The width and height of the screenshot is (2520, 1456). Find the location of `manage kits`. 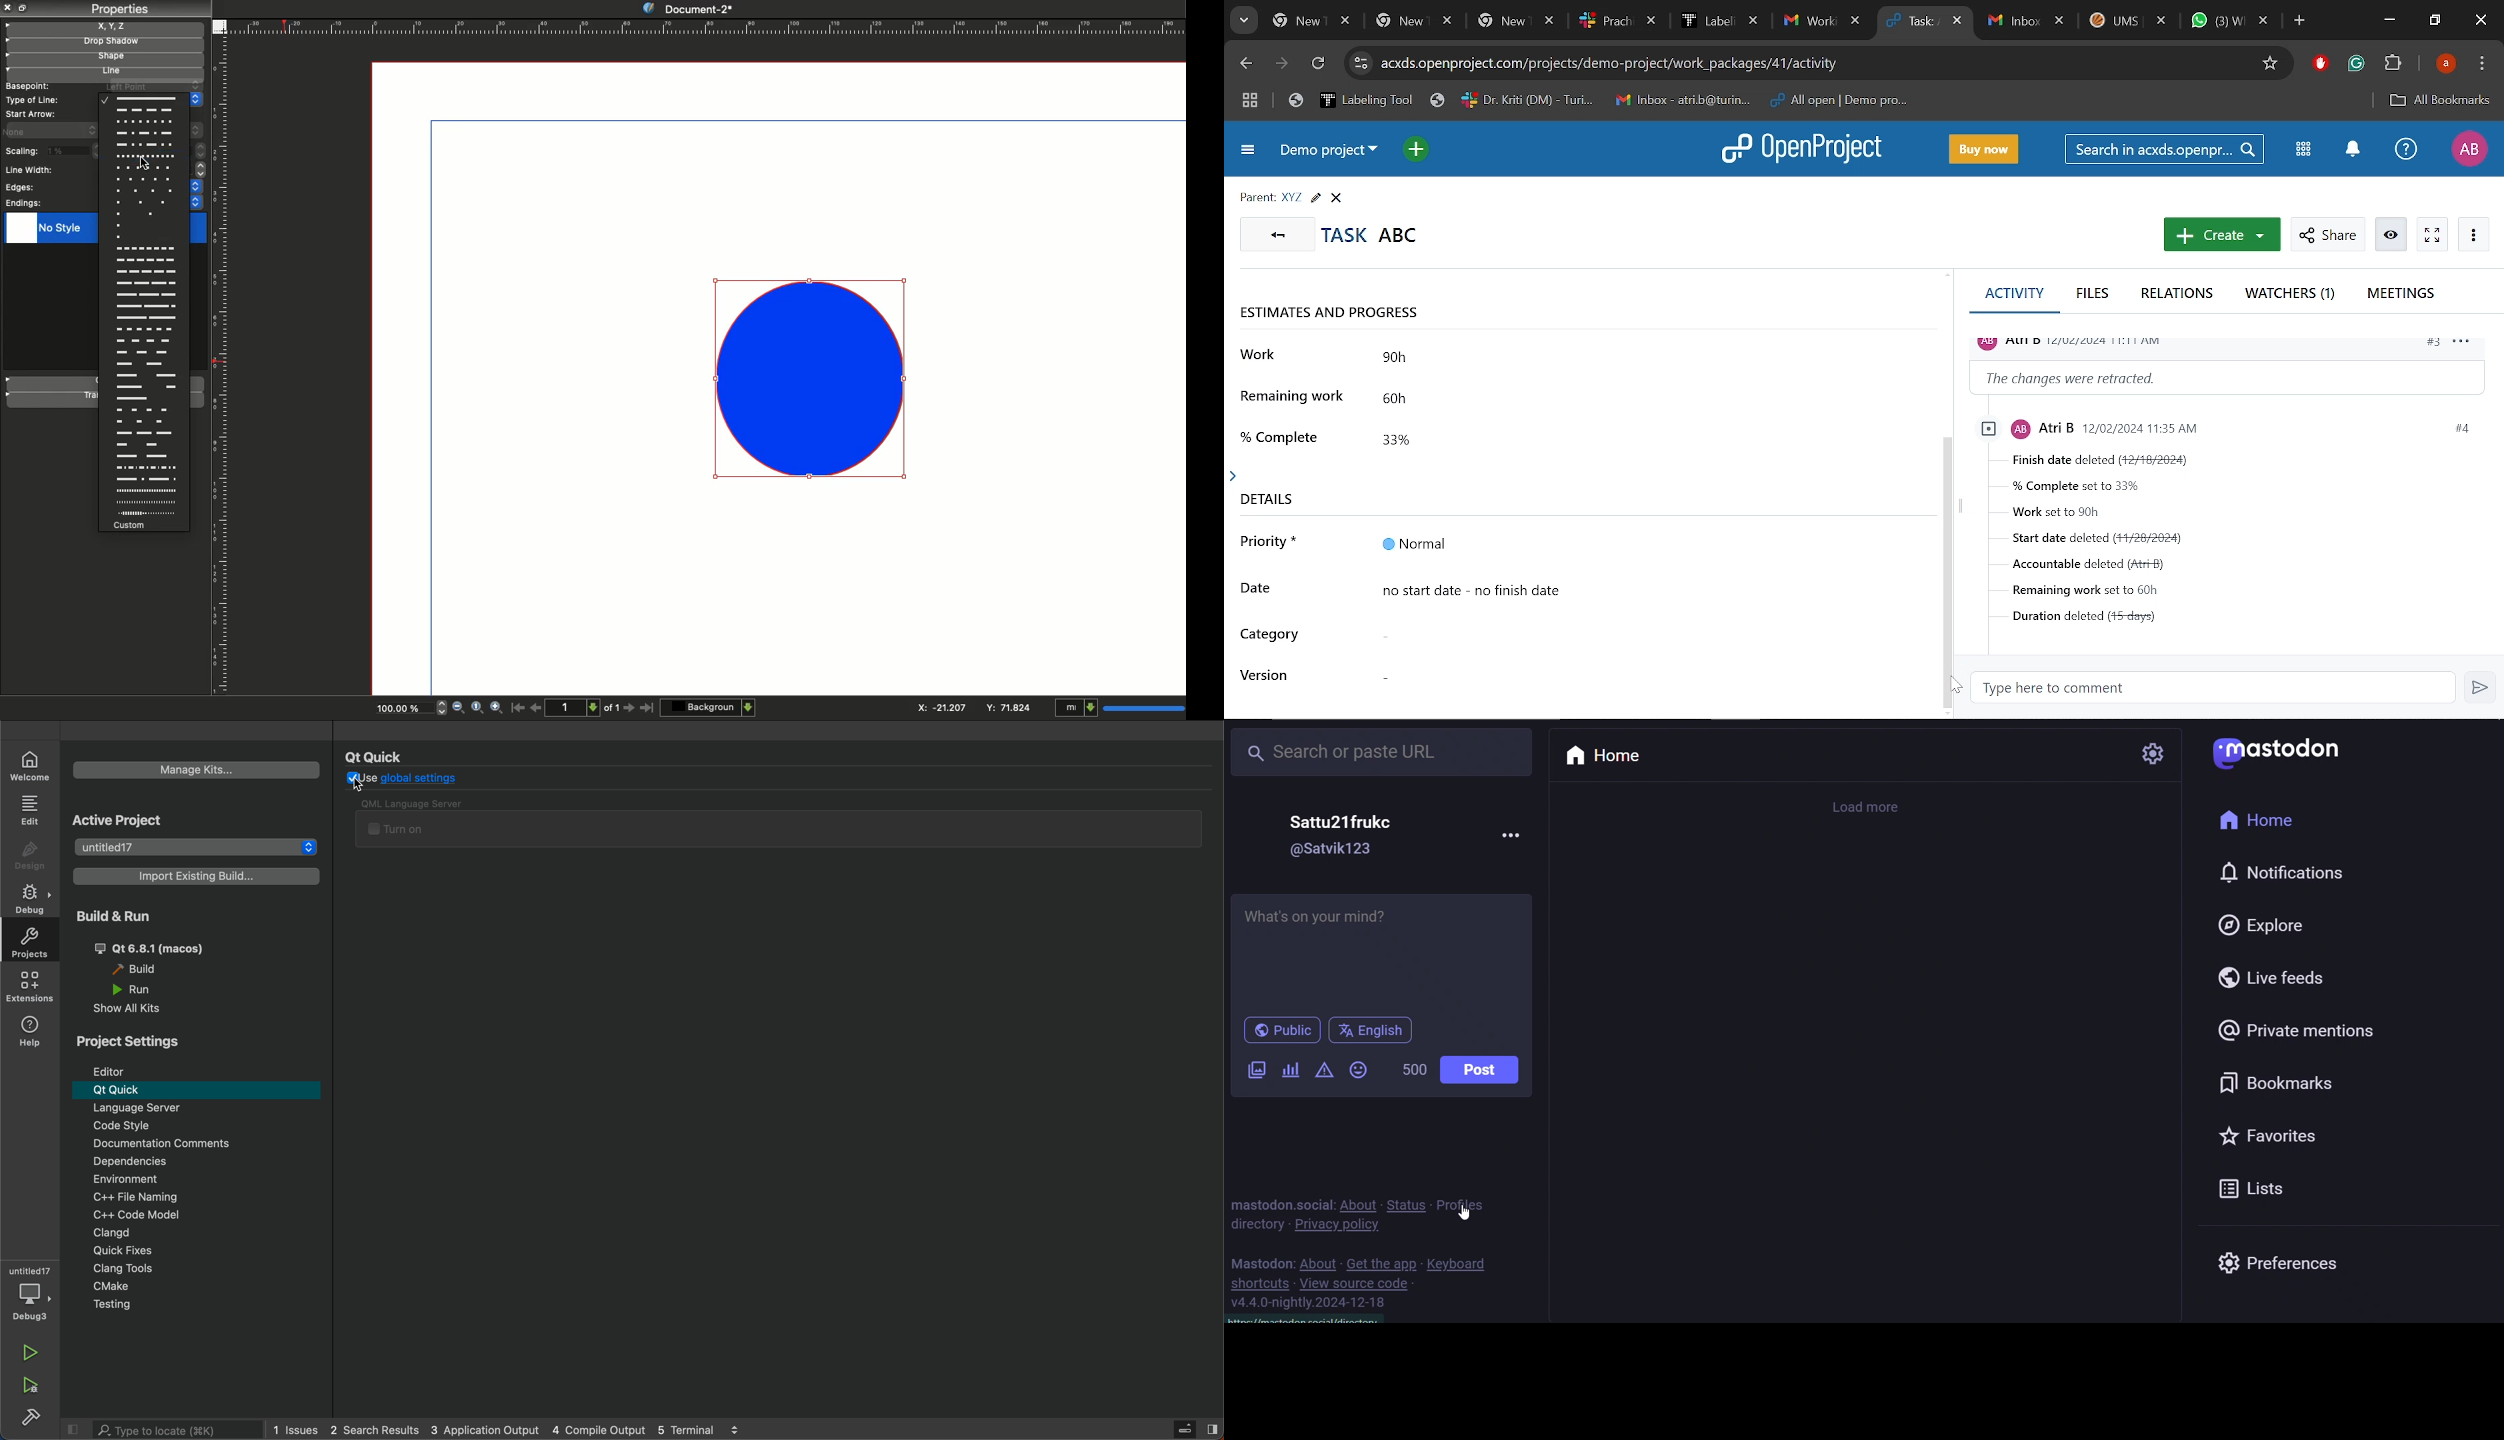

manage kits is located at coordinates (196, 770).